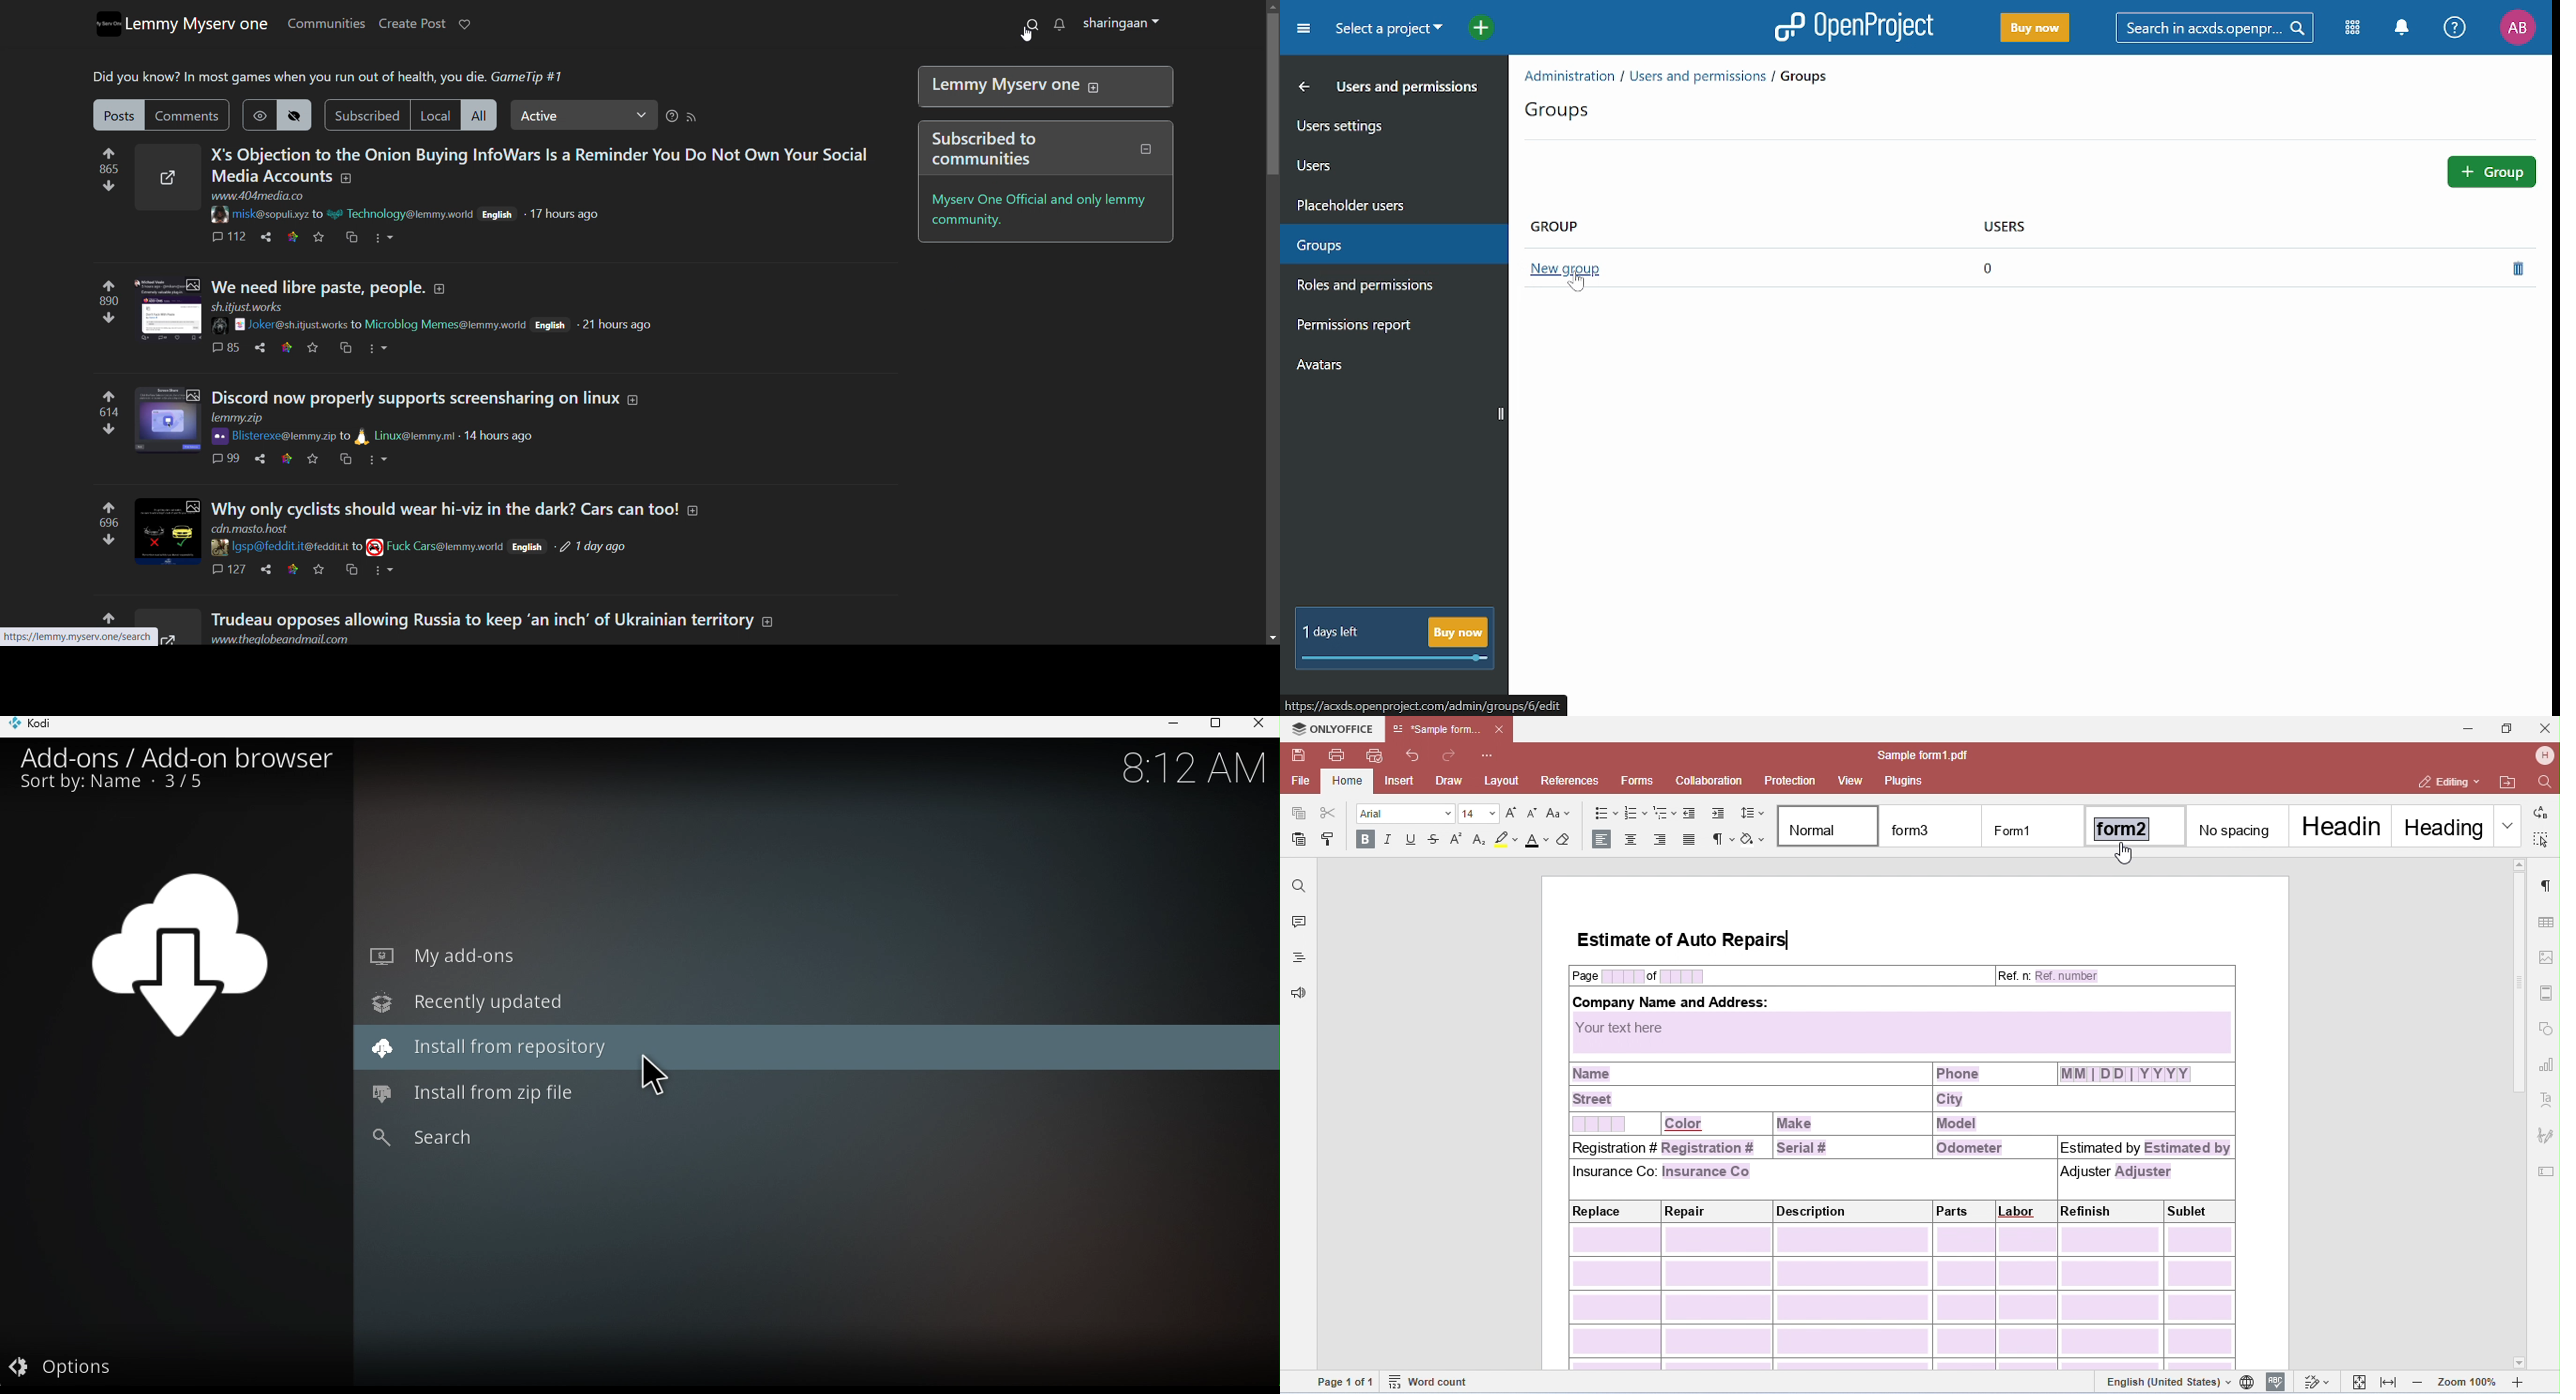 Image resolution: width=2576 pixels, height=1400 pixels. What do you see at coordinates (1258, 726) in the screenshot?
I see `Close` at bounding box center [1258, 726].